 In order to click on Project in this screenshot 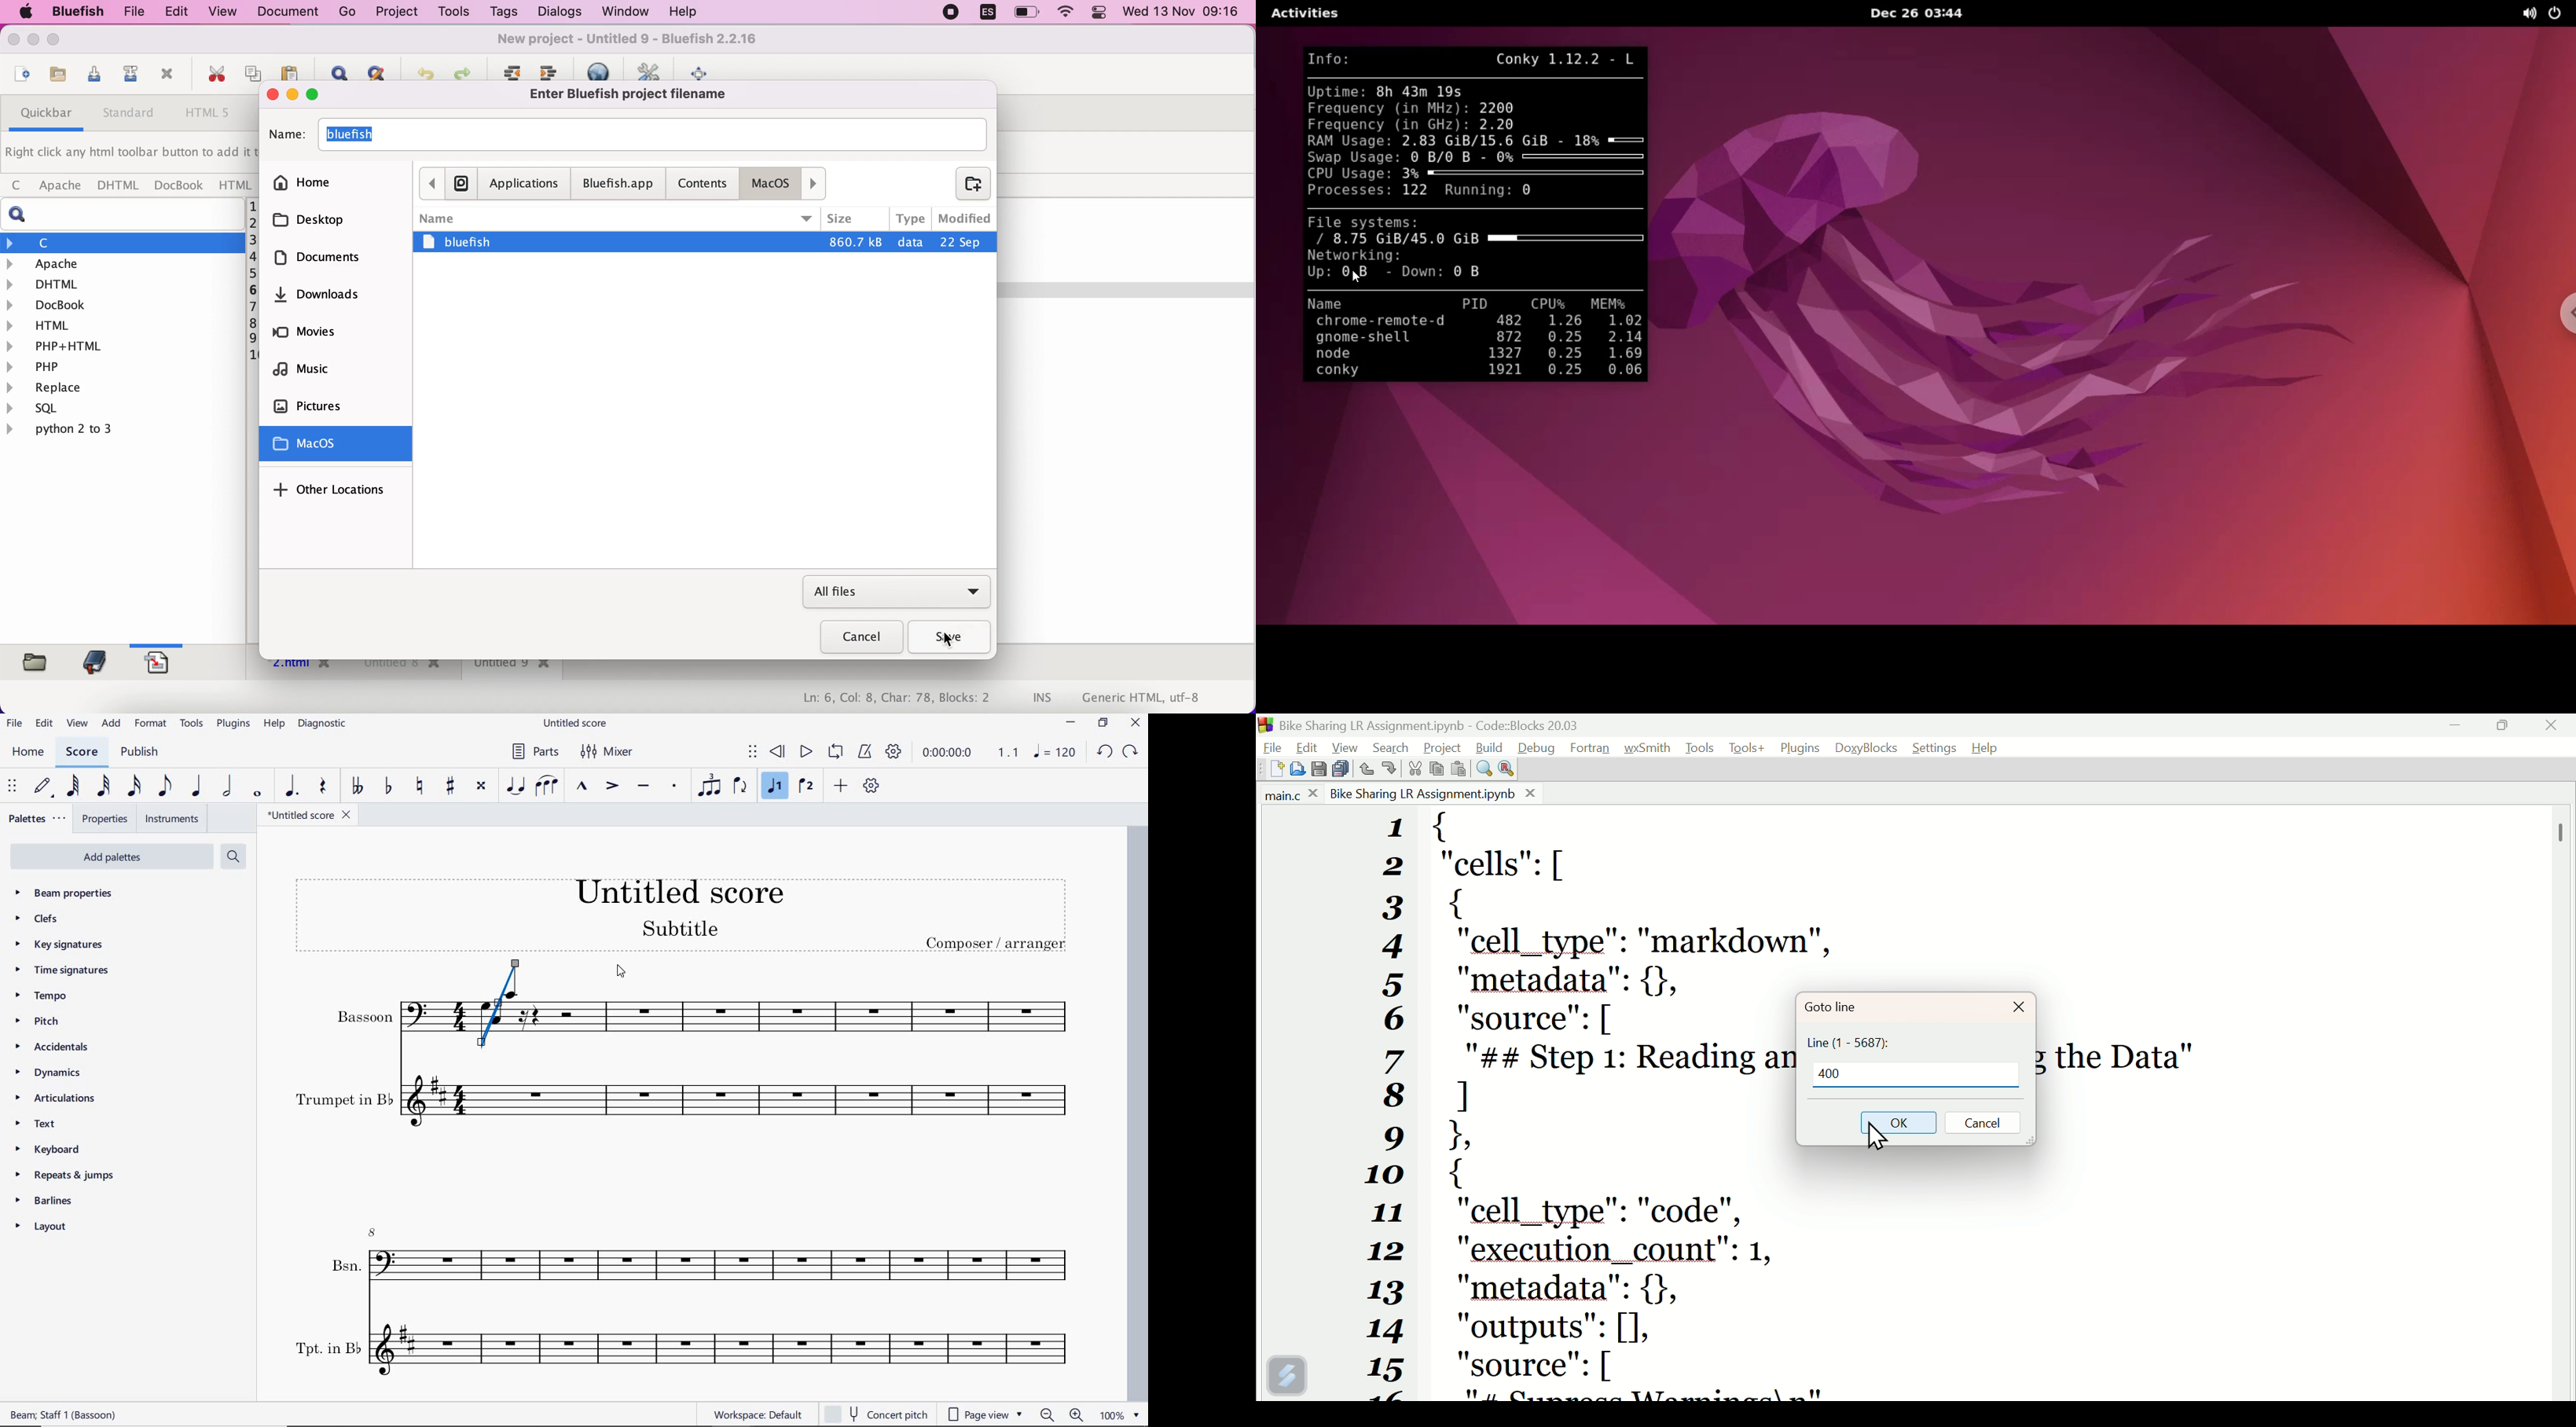, I will do `click(1445, 747)`.